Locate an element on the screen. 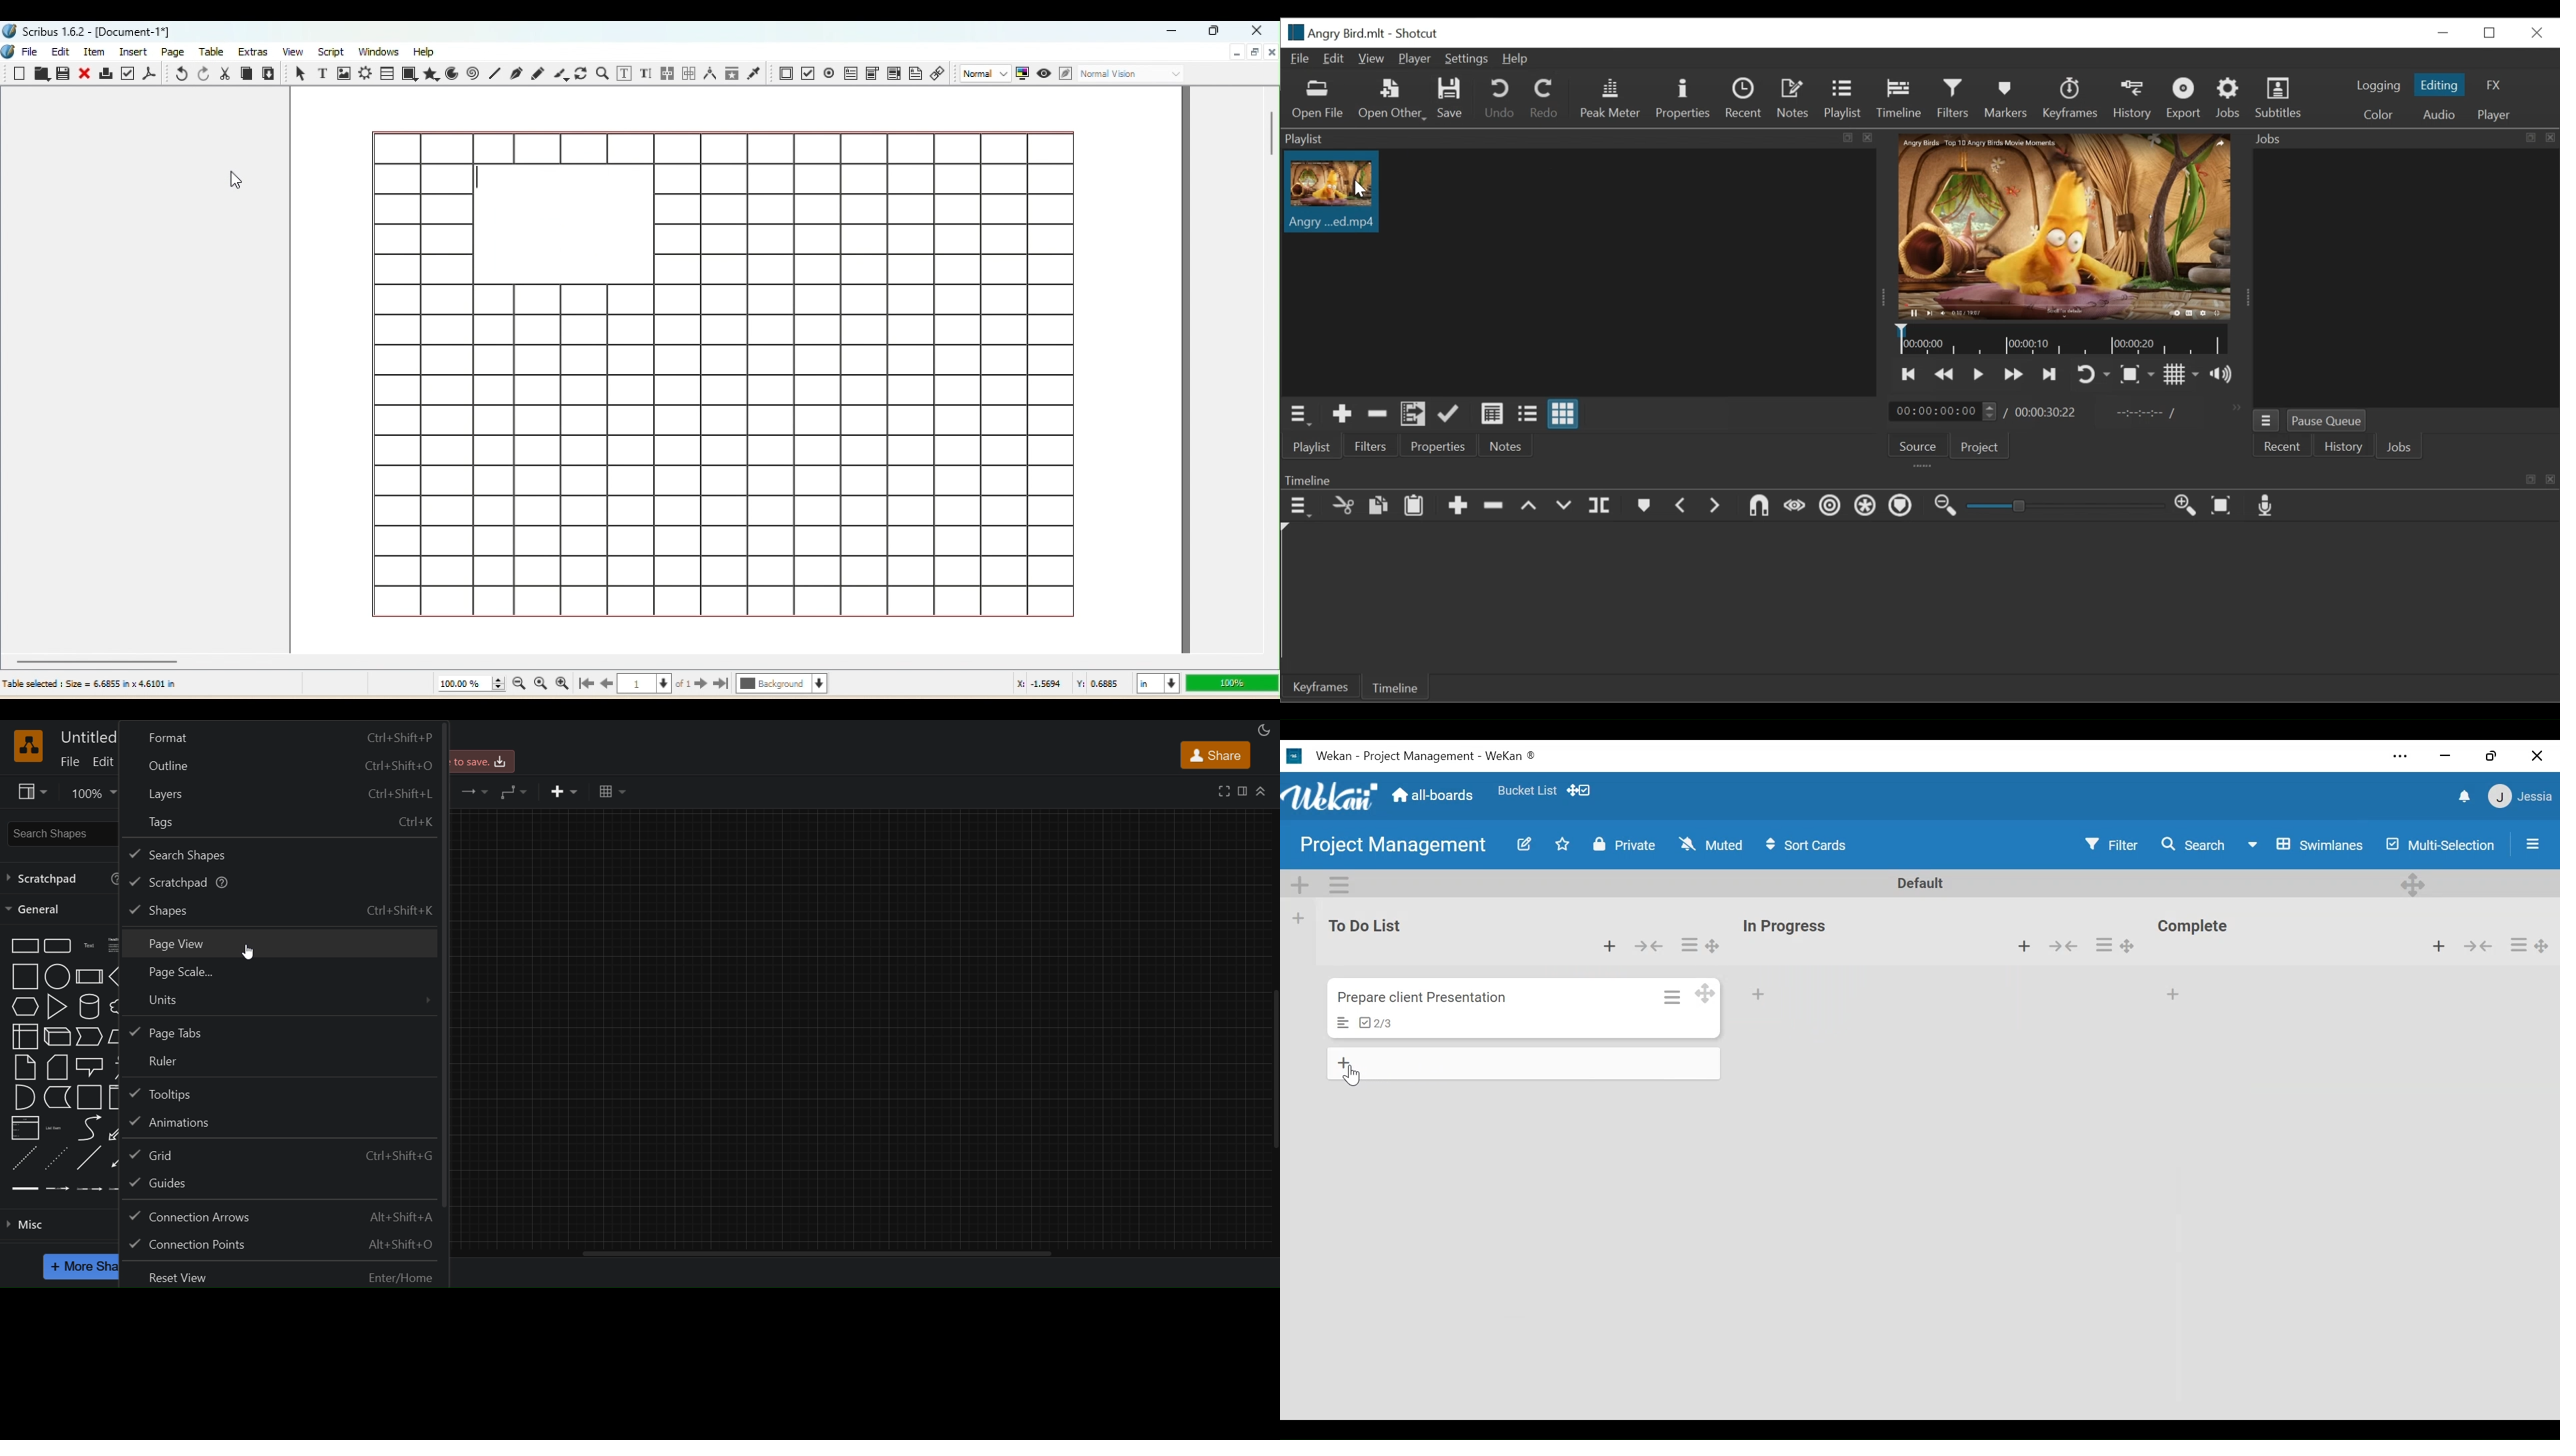 This screenshot has height=1456, width=2576. Playlist menu is located at coordinates (1298, 415).